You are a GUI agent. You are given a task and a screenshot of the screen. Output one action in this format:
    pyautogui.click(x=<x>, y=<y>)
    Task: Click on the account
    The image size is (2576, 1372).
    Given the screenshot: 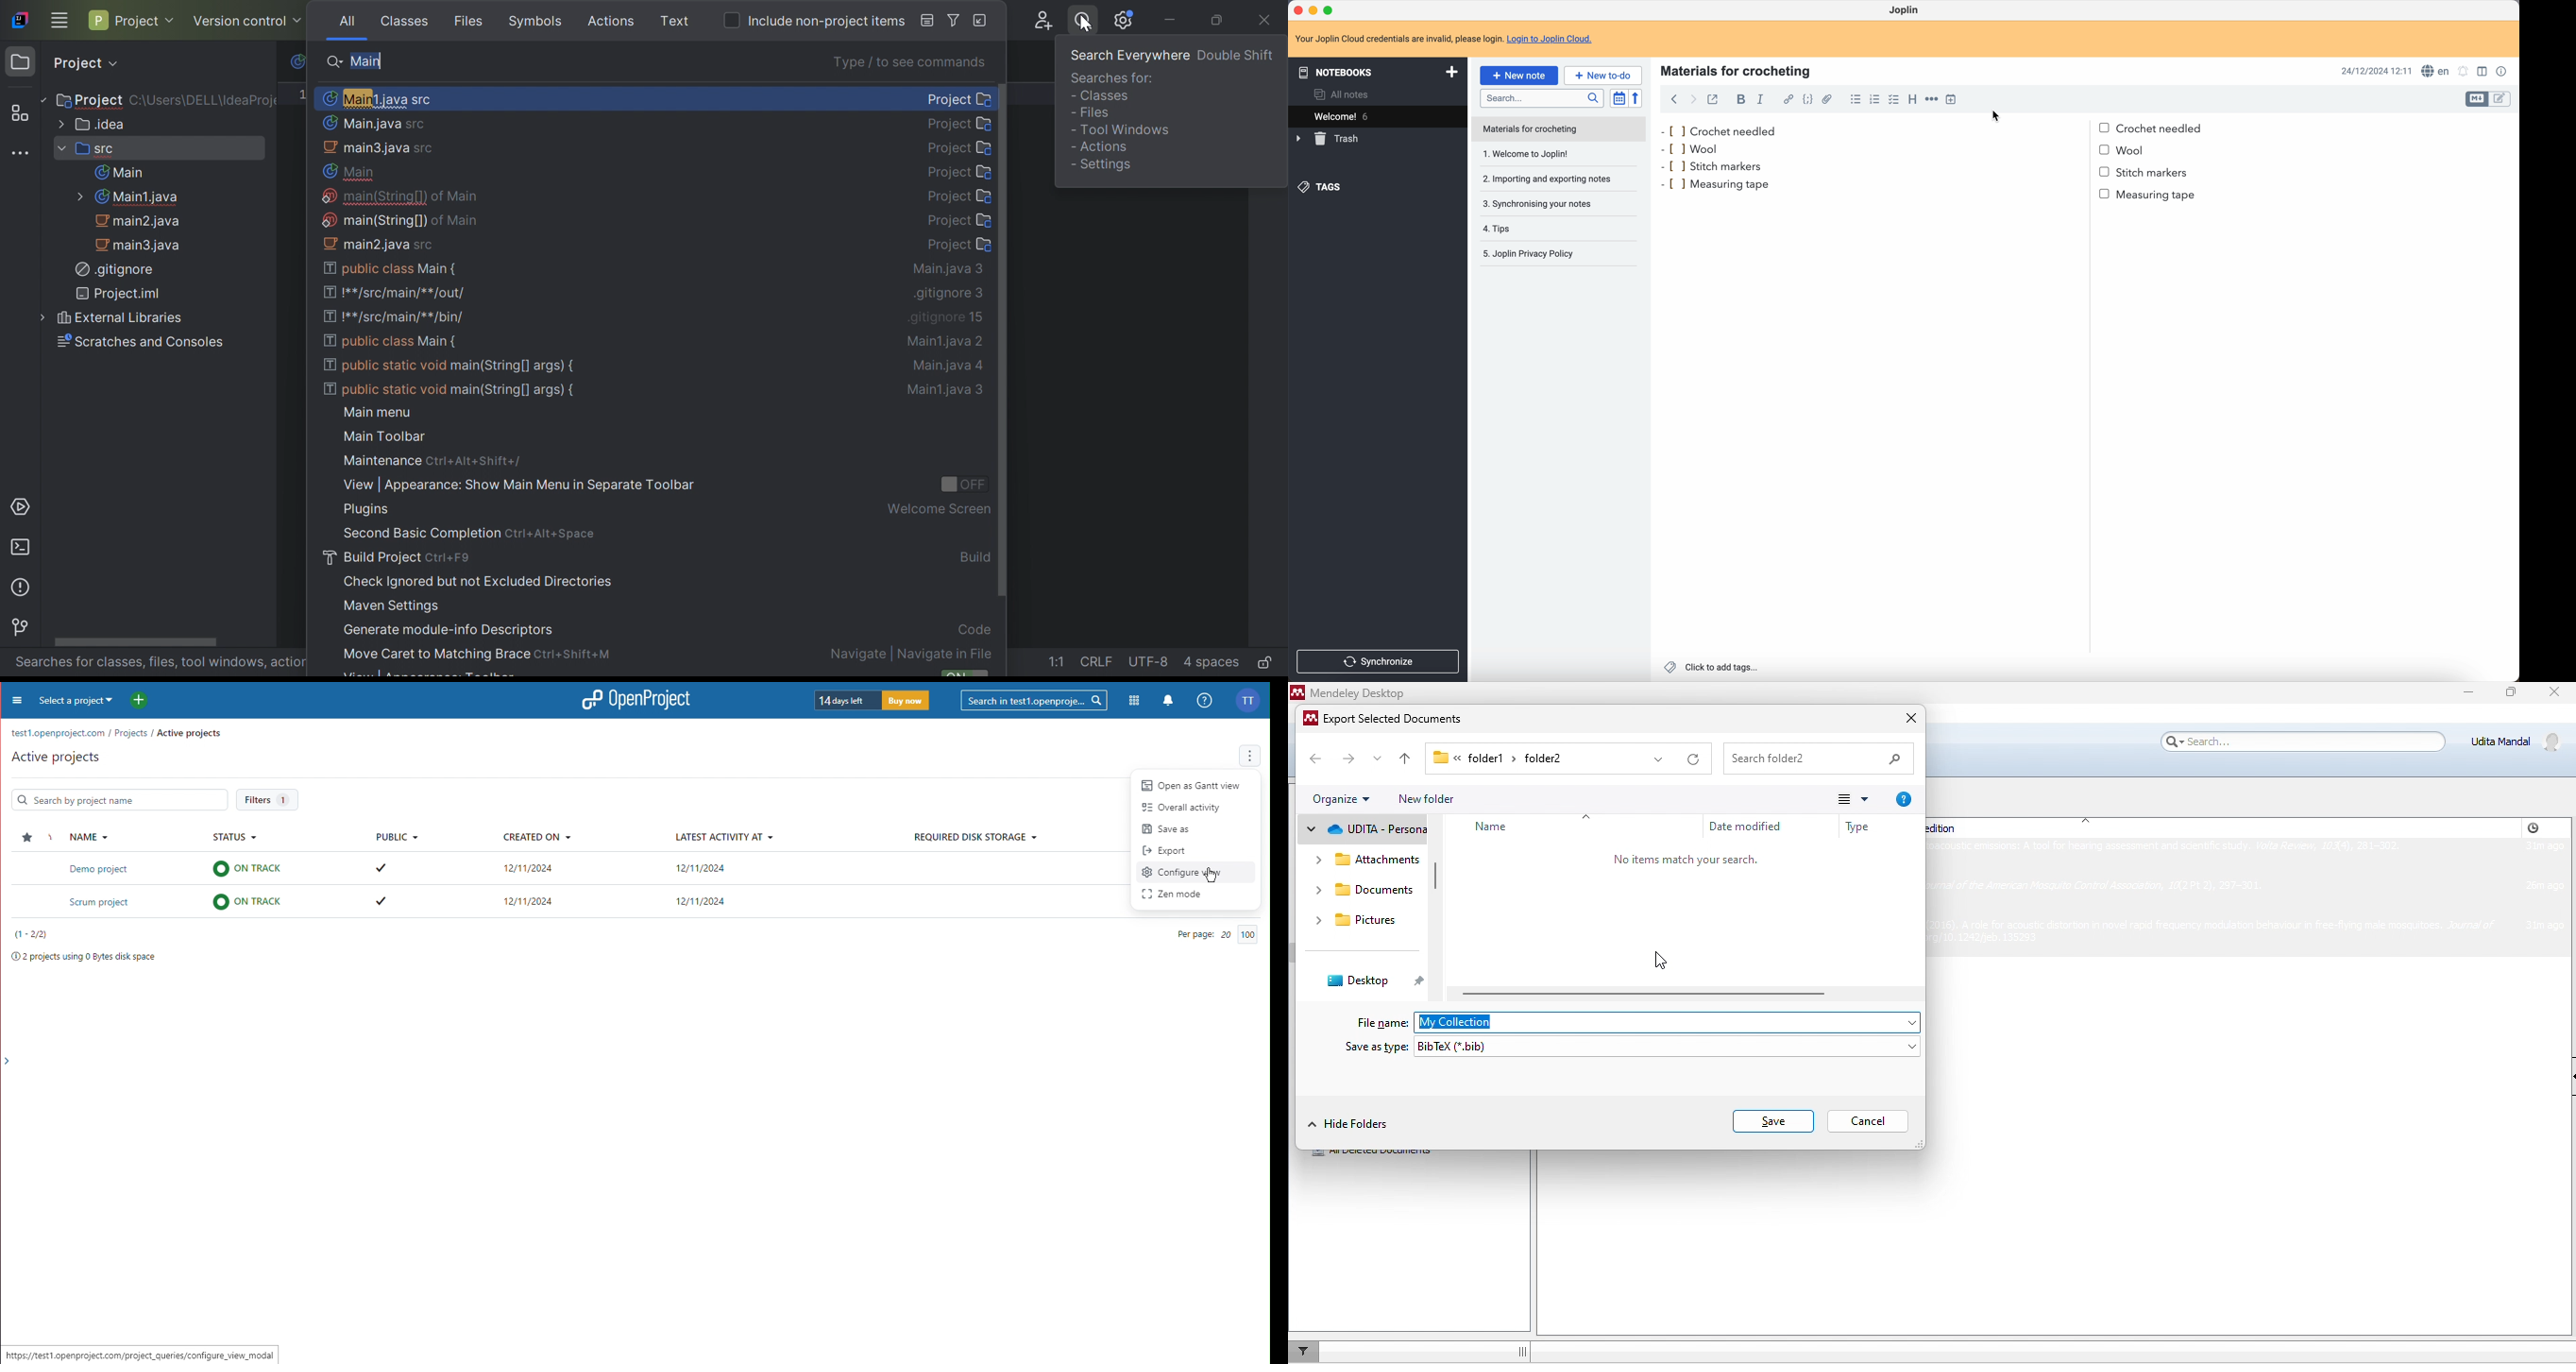 What is the action you would take?
    pyautogui.click(x=2518, y=742)
    